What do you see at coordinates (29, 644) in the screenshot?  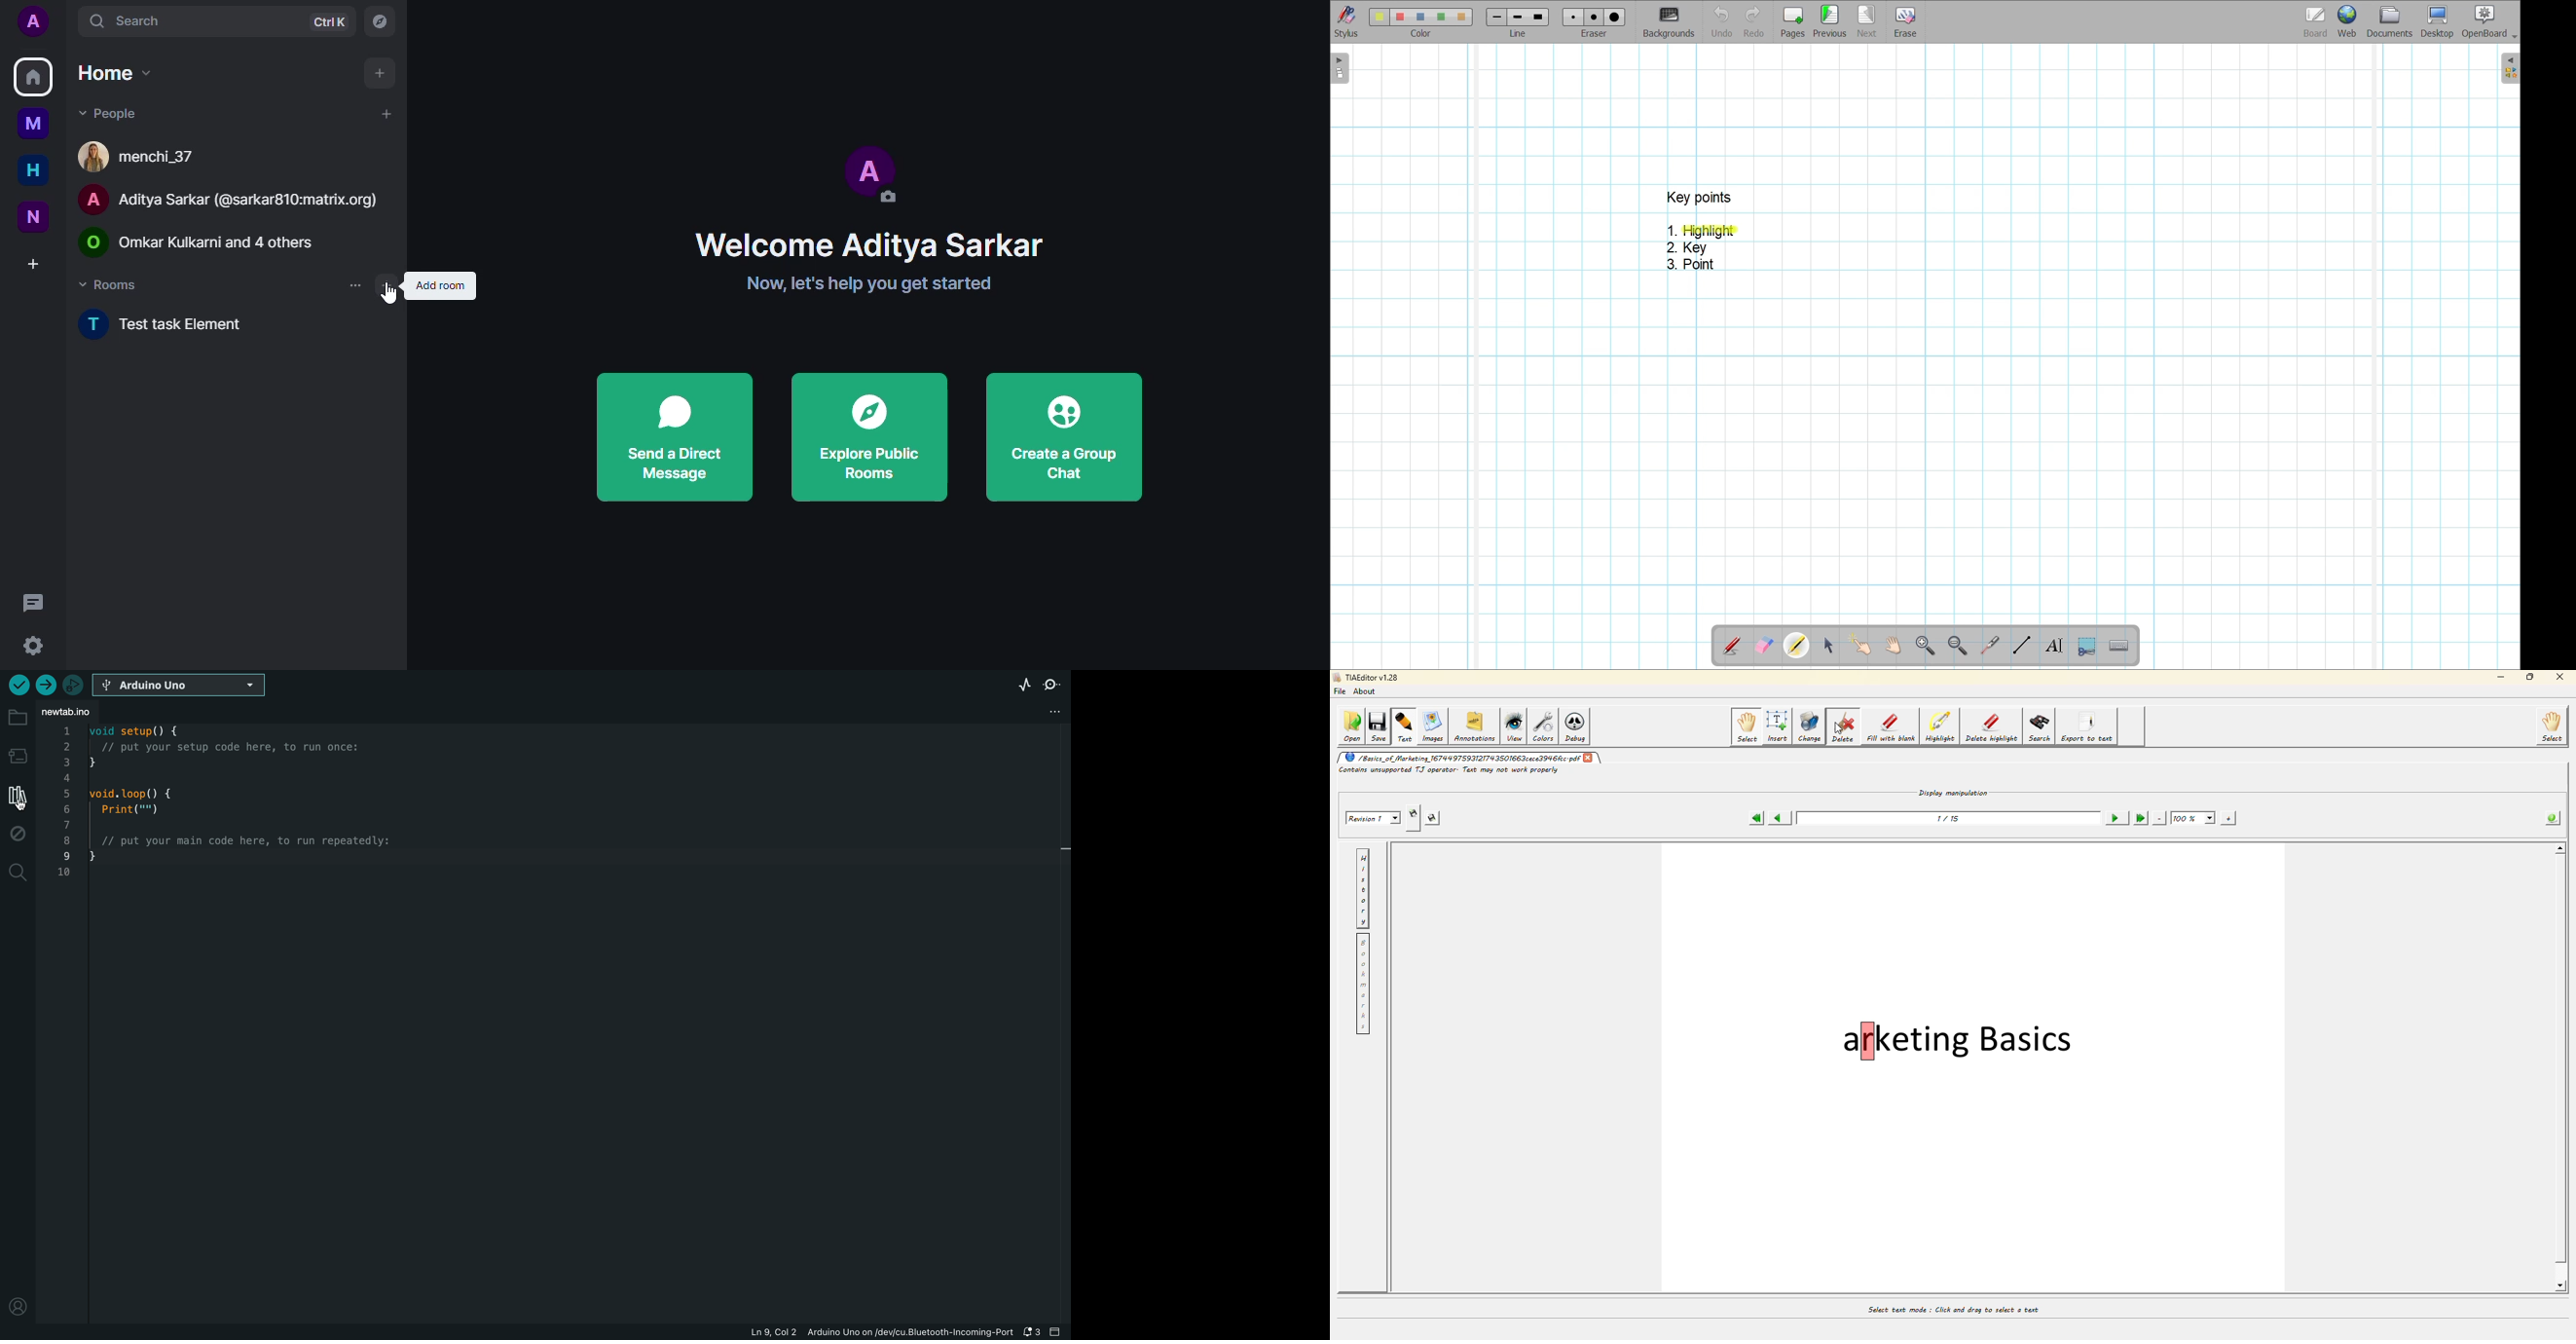 I see `quick settings` at bounding box center [29, 644].